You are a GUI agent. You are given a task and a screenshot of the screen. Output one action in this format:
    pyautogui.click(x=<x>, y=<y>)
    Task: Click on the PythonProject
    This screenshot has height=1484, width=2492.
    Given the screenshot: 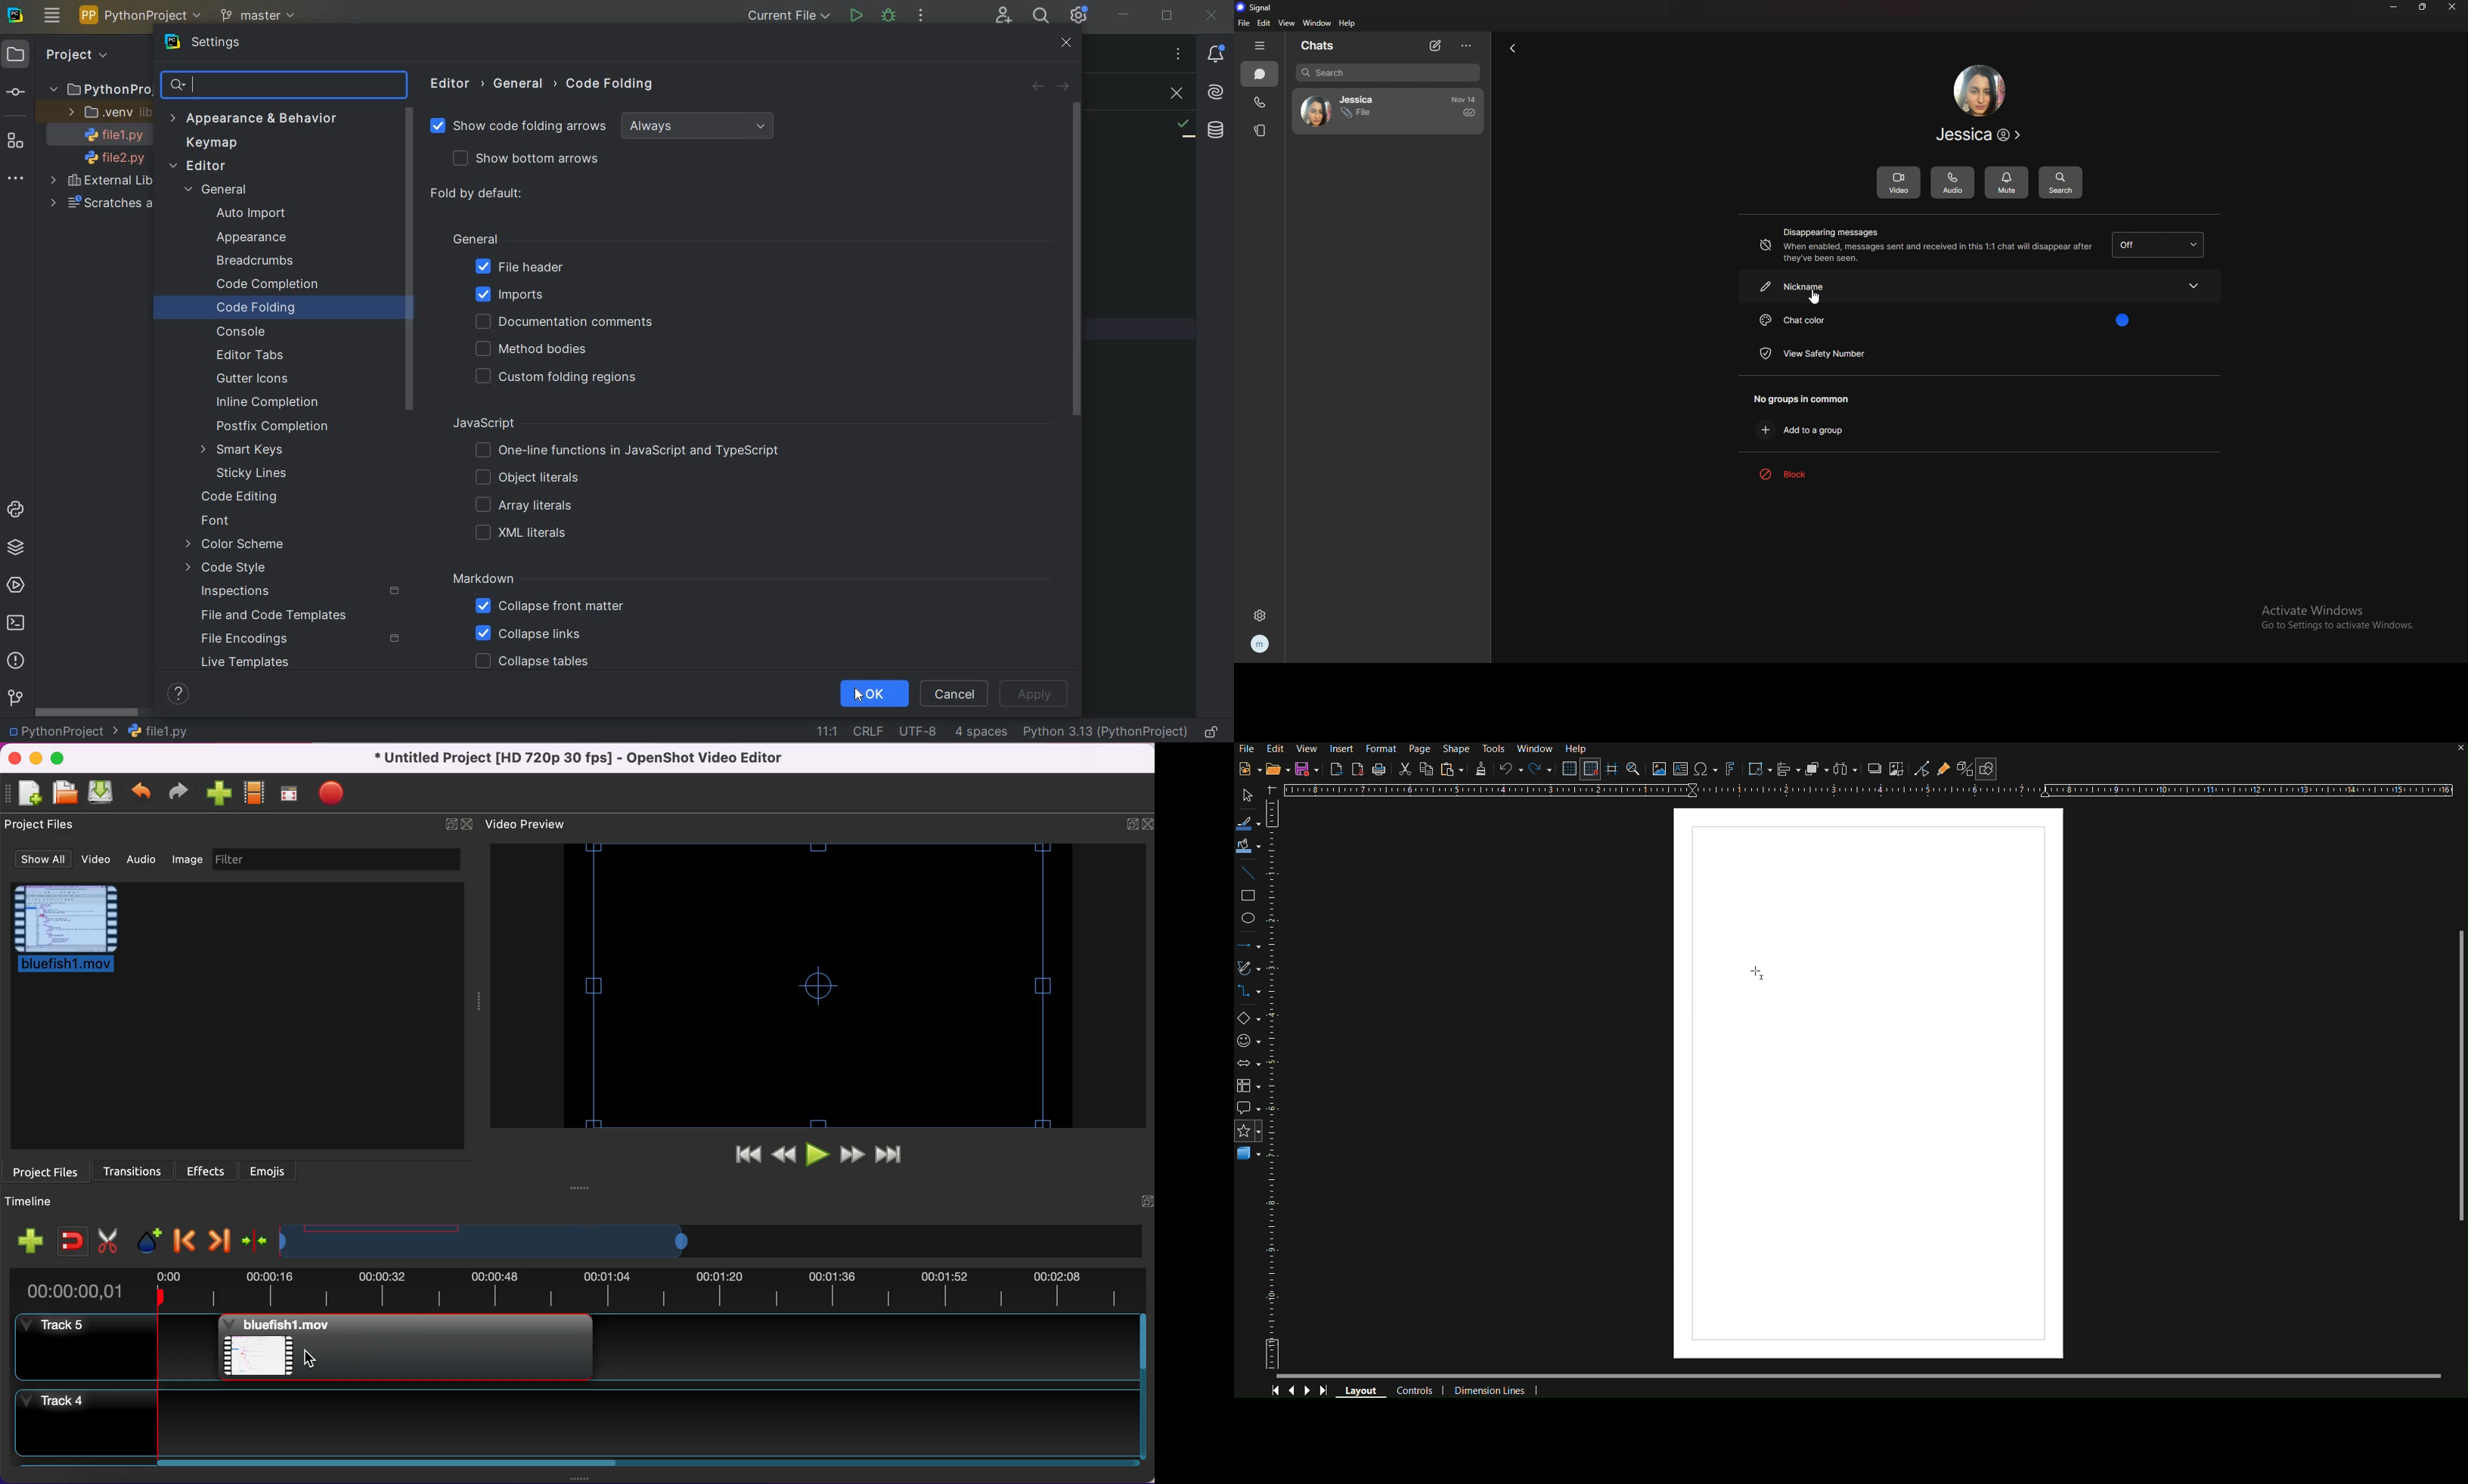 What is the action you would take?
    pyautogui.click(x=100, y=90)
    